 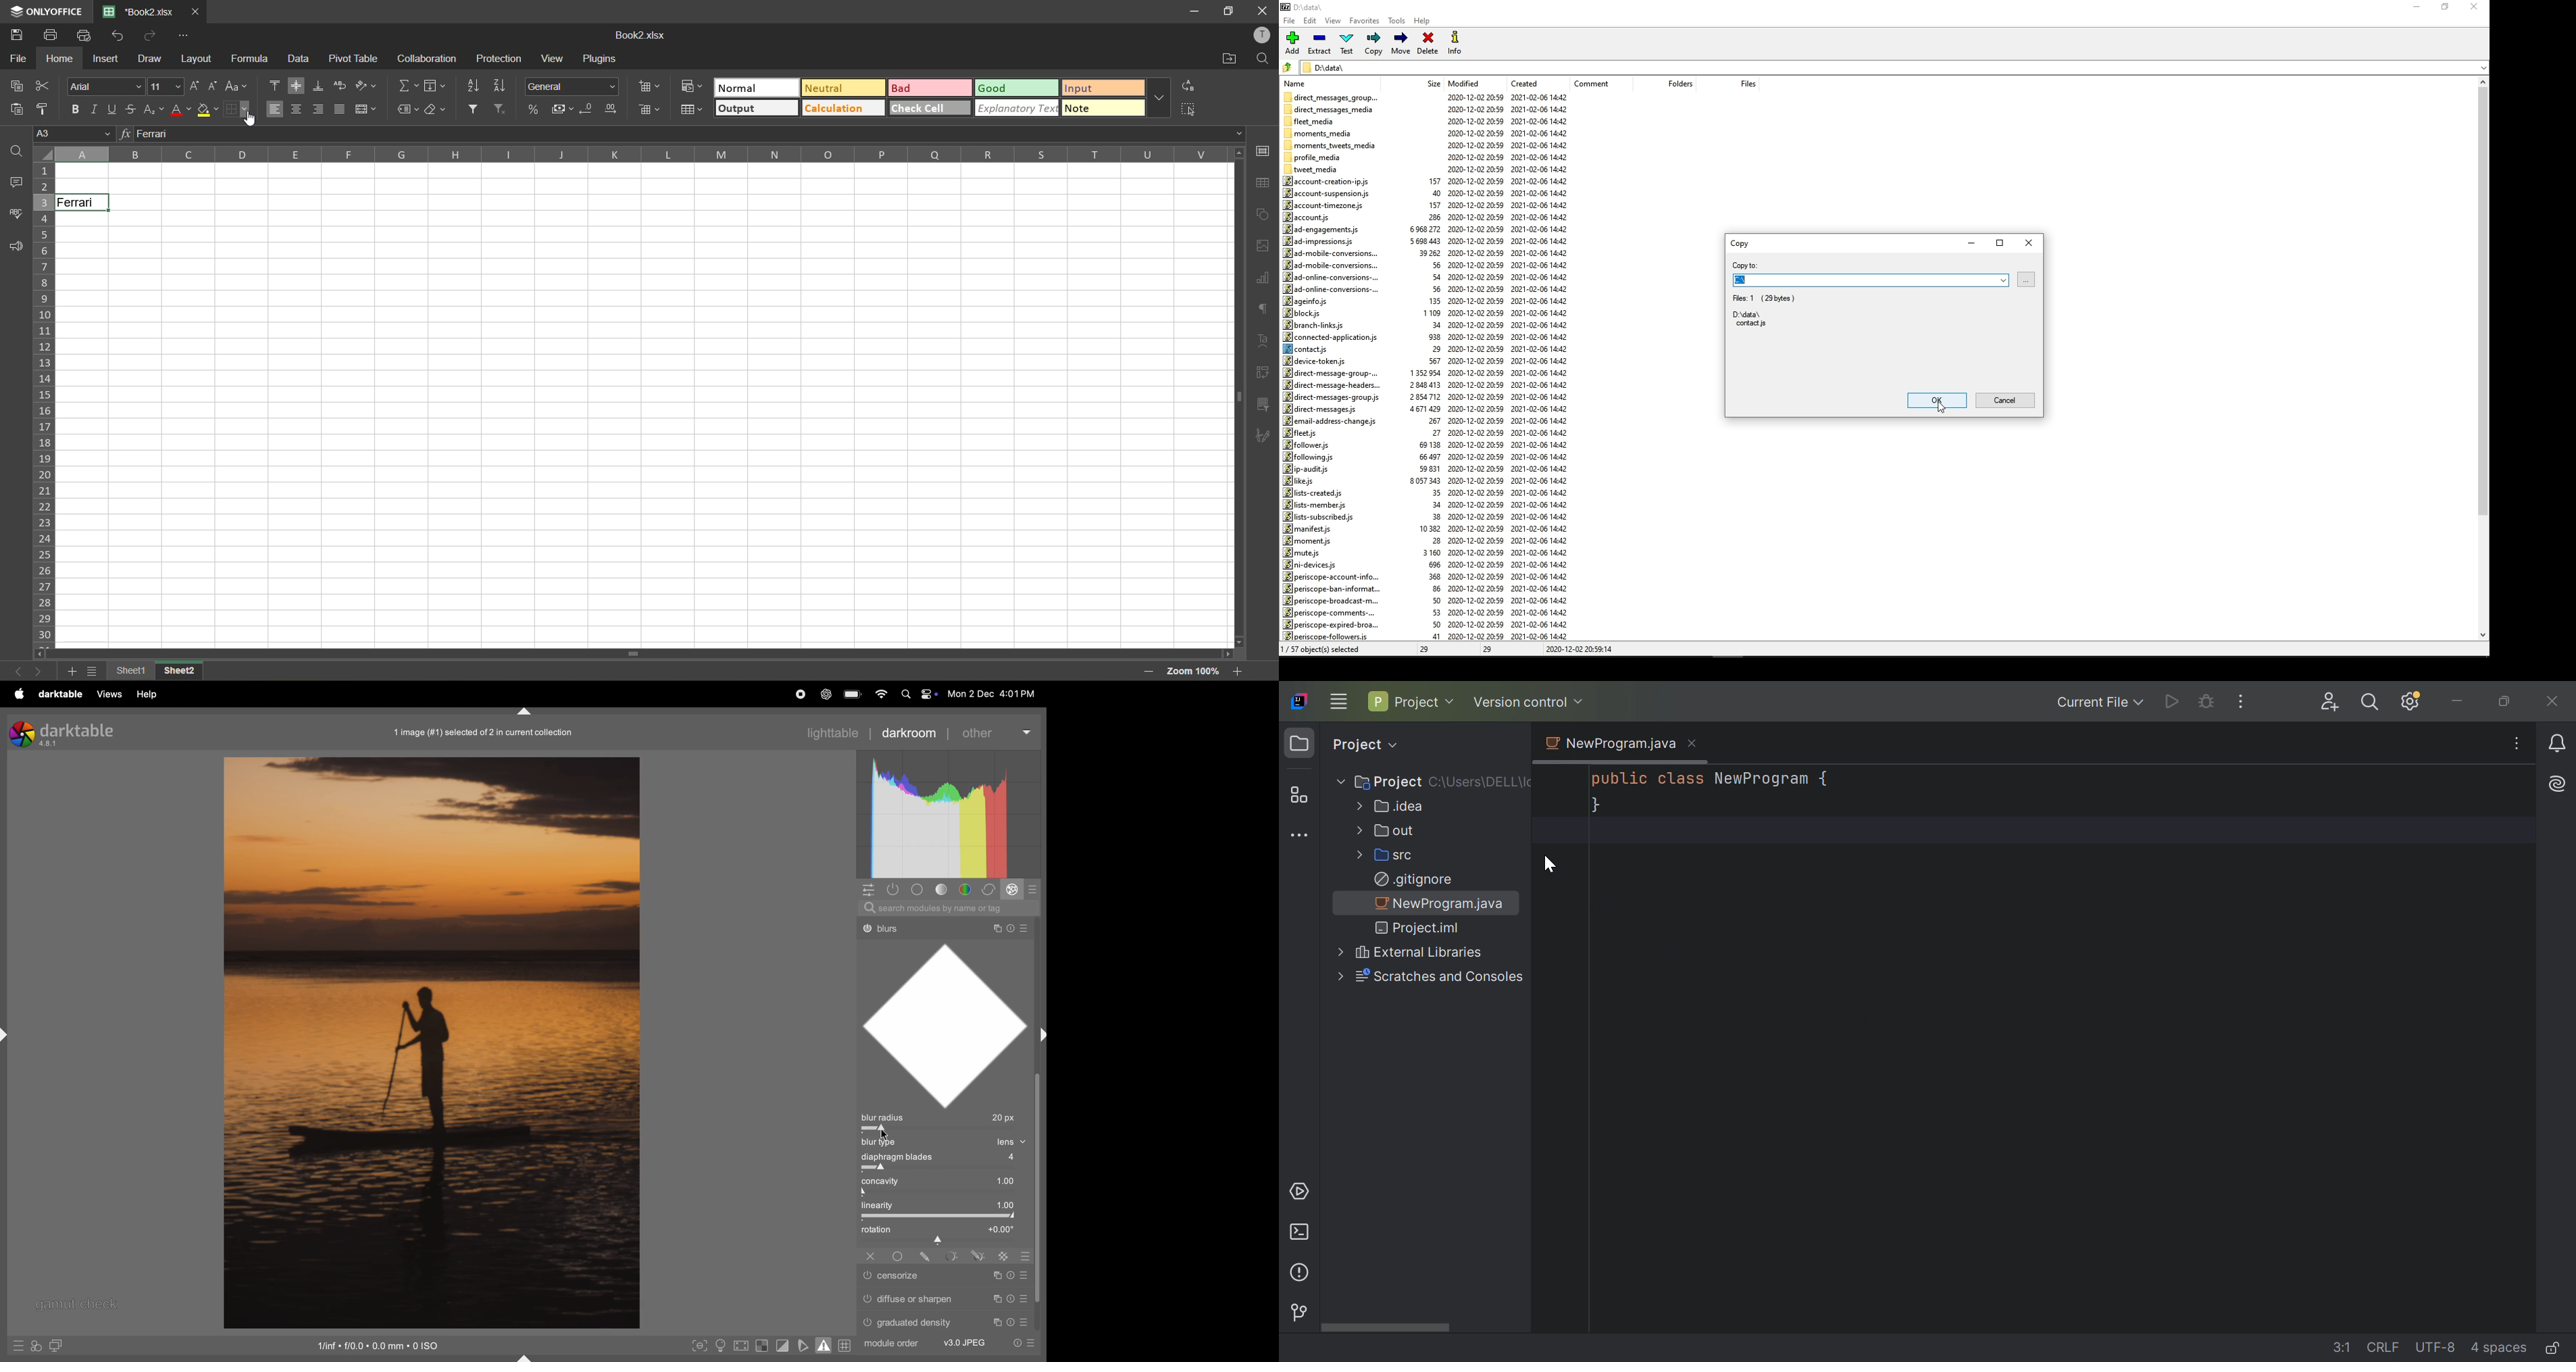 I want to click on orientation, so click(x=368, y=85).